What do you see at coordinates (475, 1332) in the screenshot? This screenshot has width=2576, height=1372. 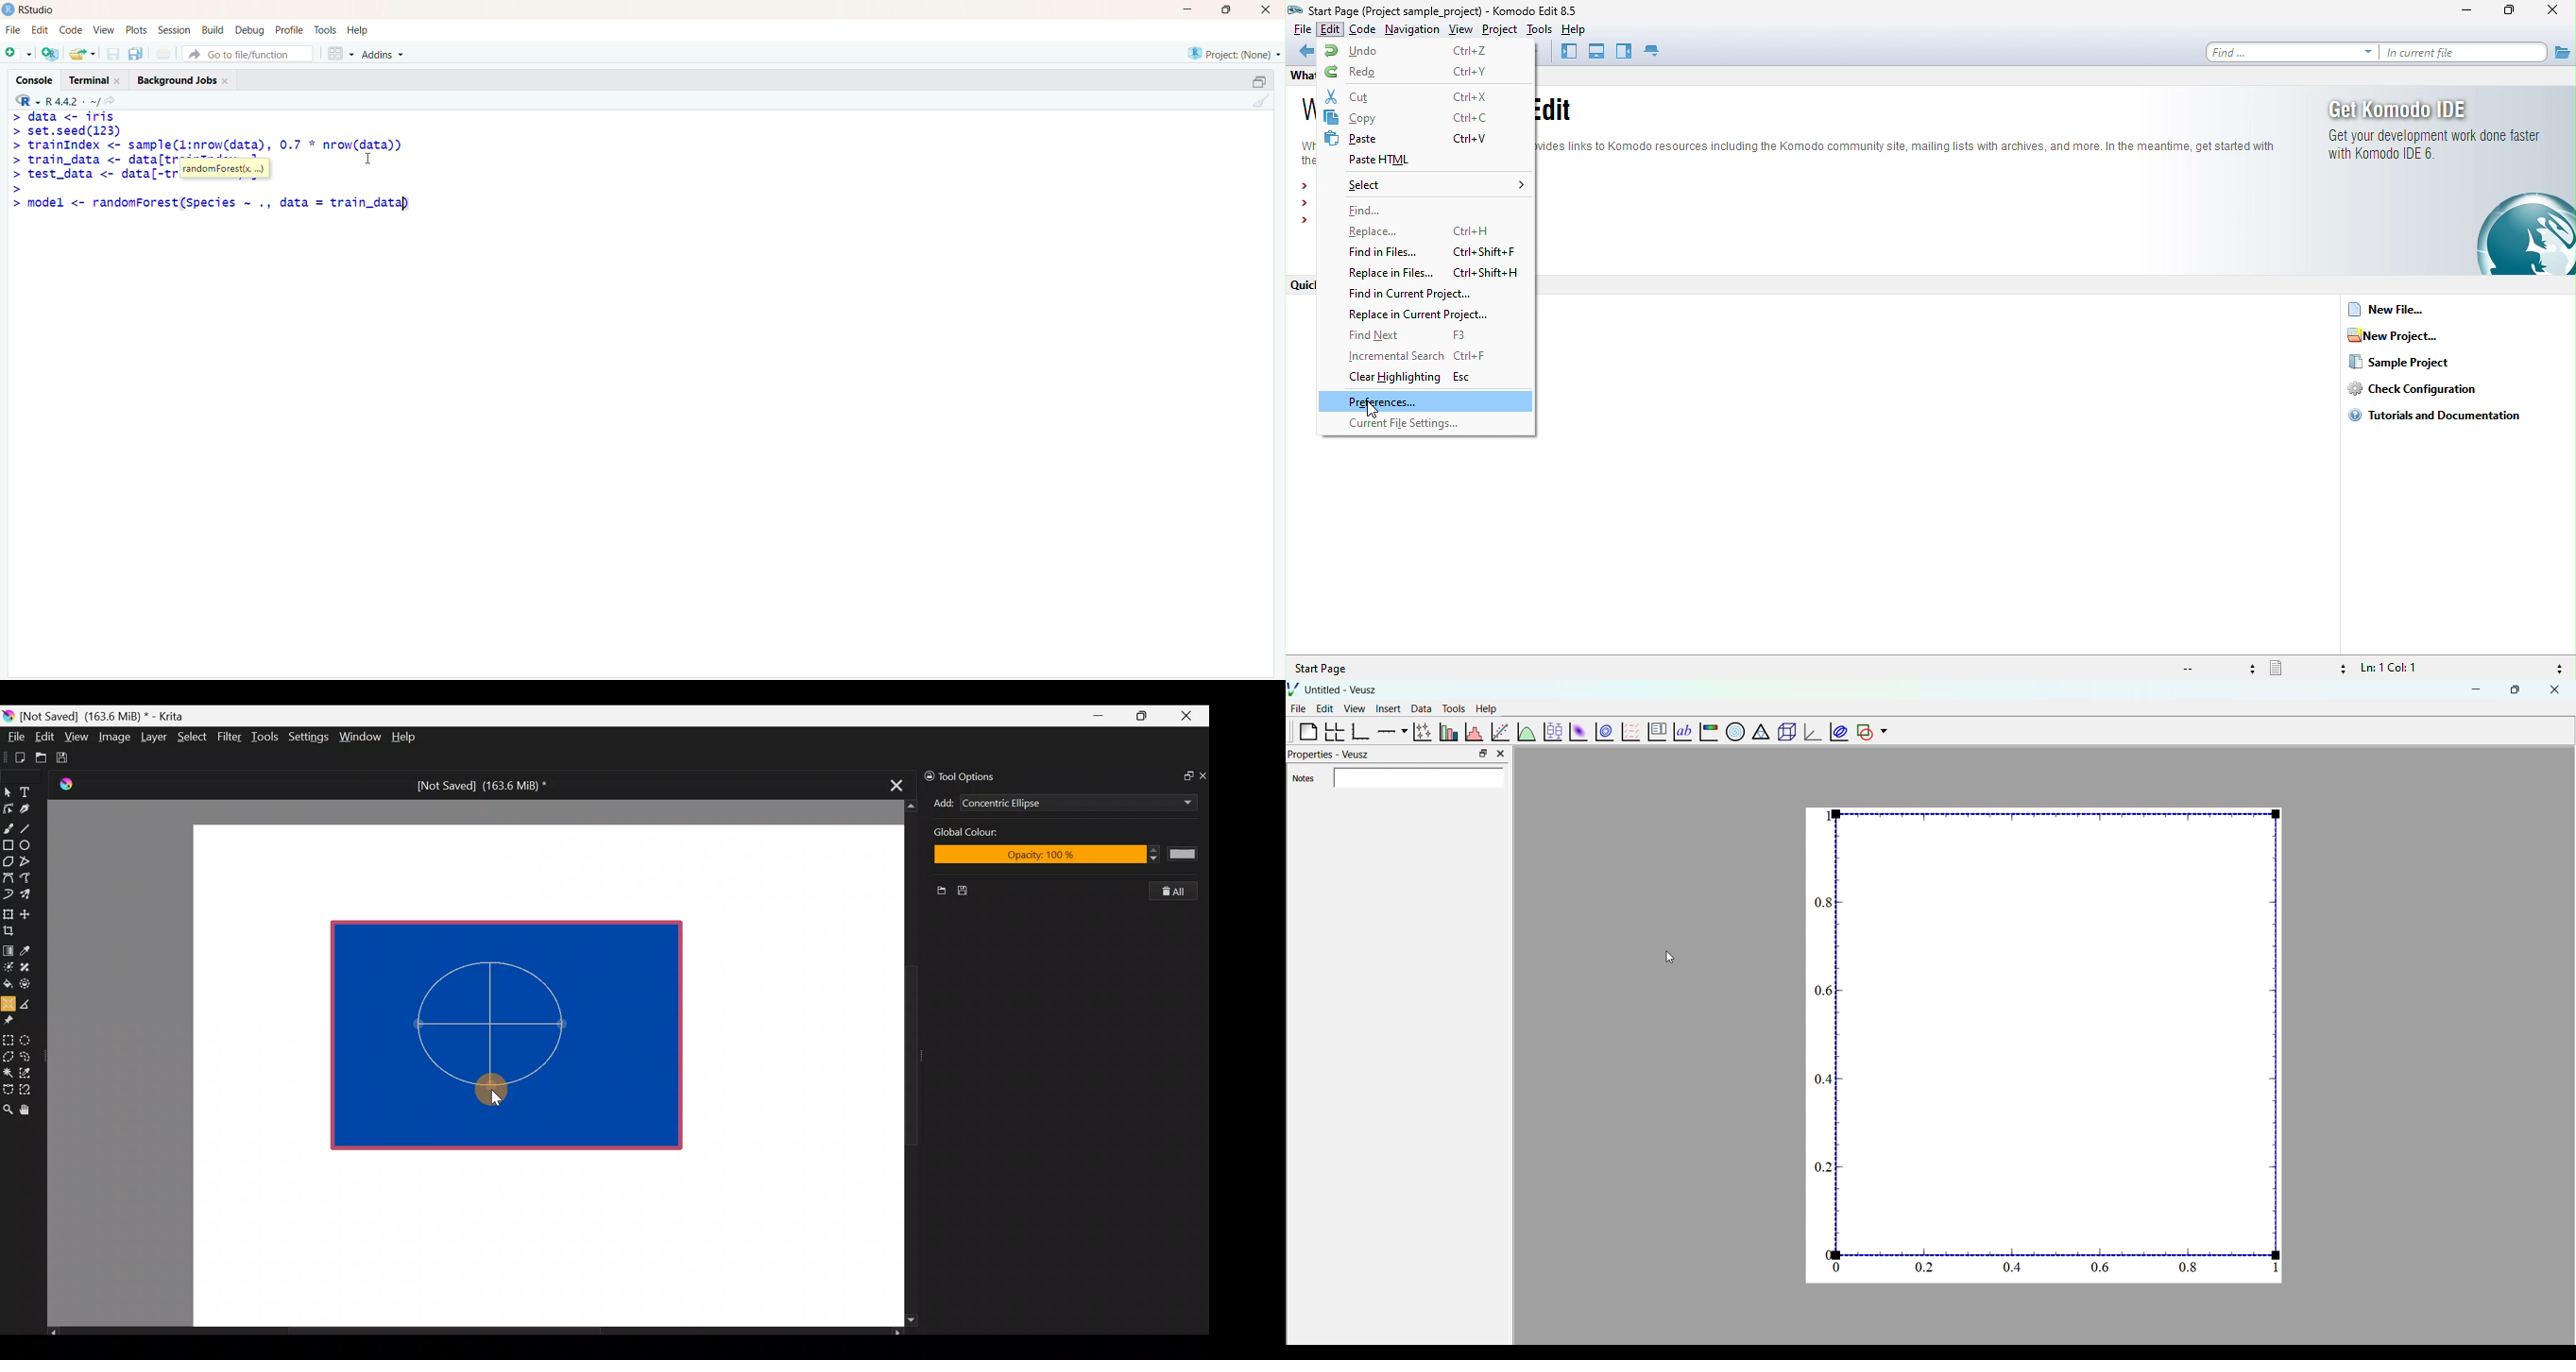 I see `Scroll bar` at bounding box center [475, 1332].